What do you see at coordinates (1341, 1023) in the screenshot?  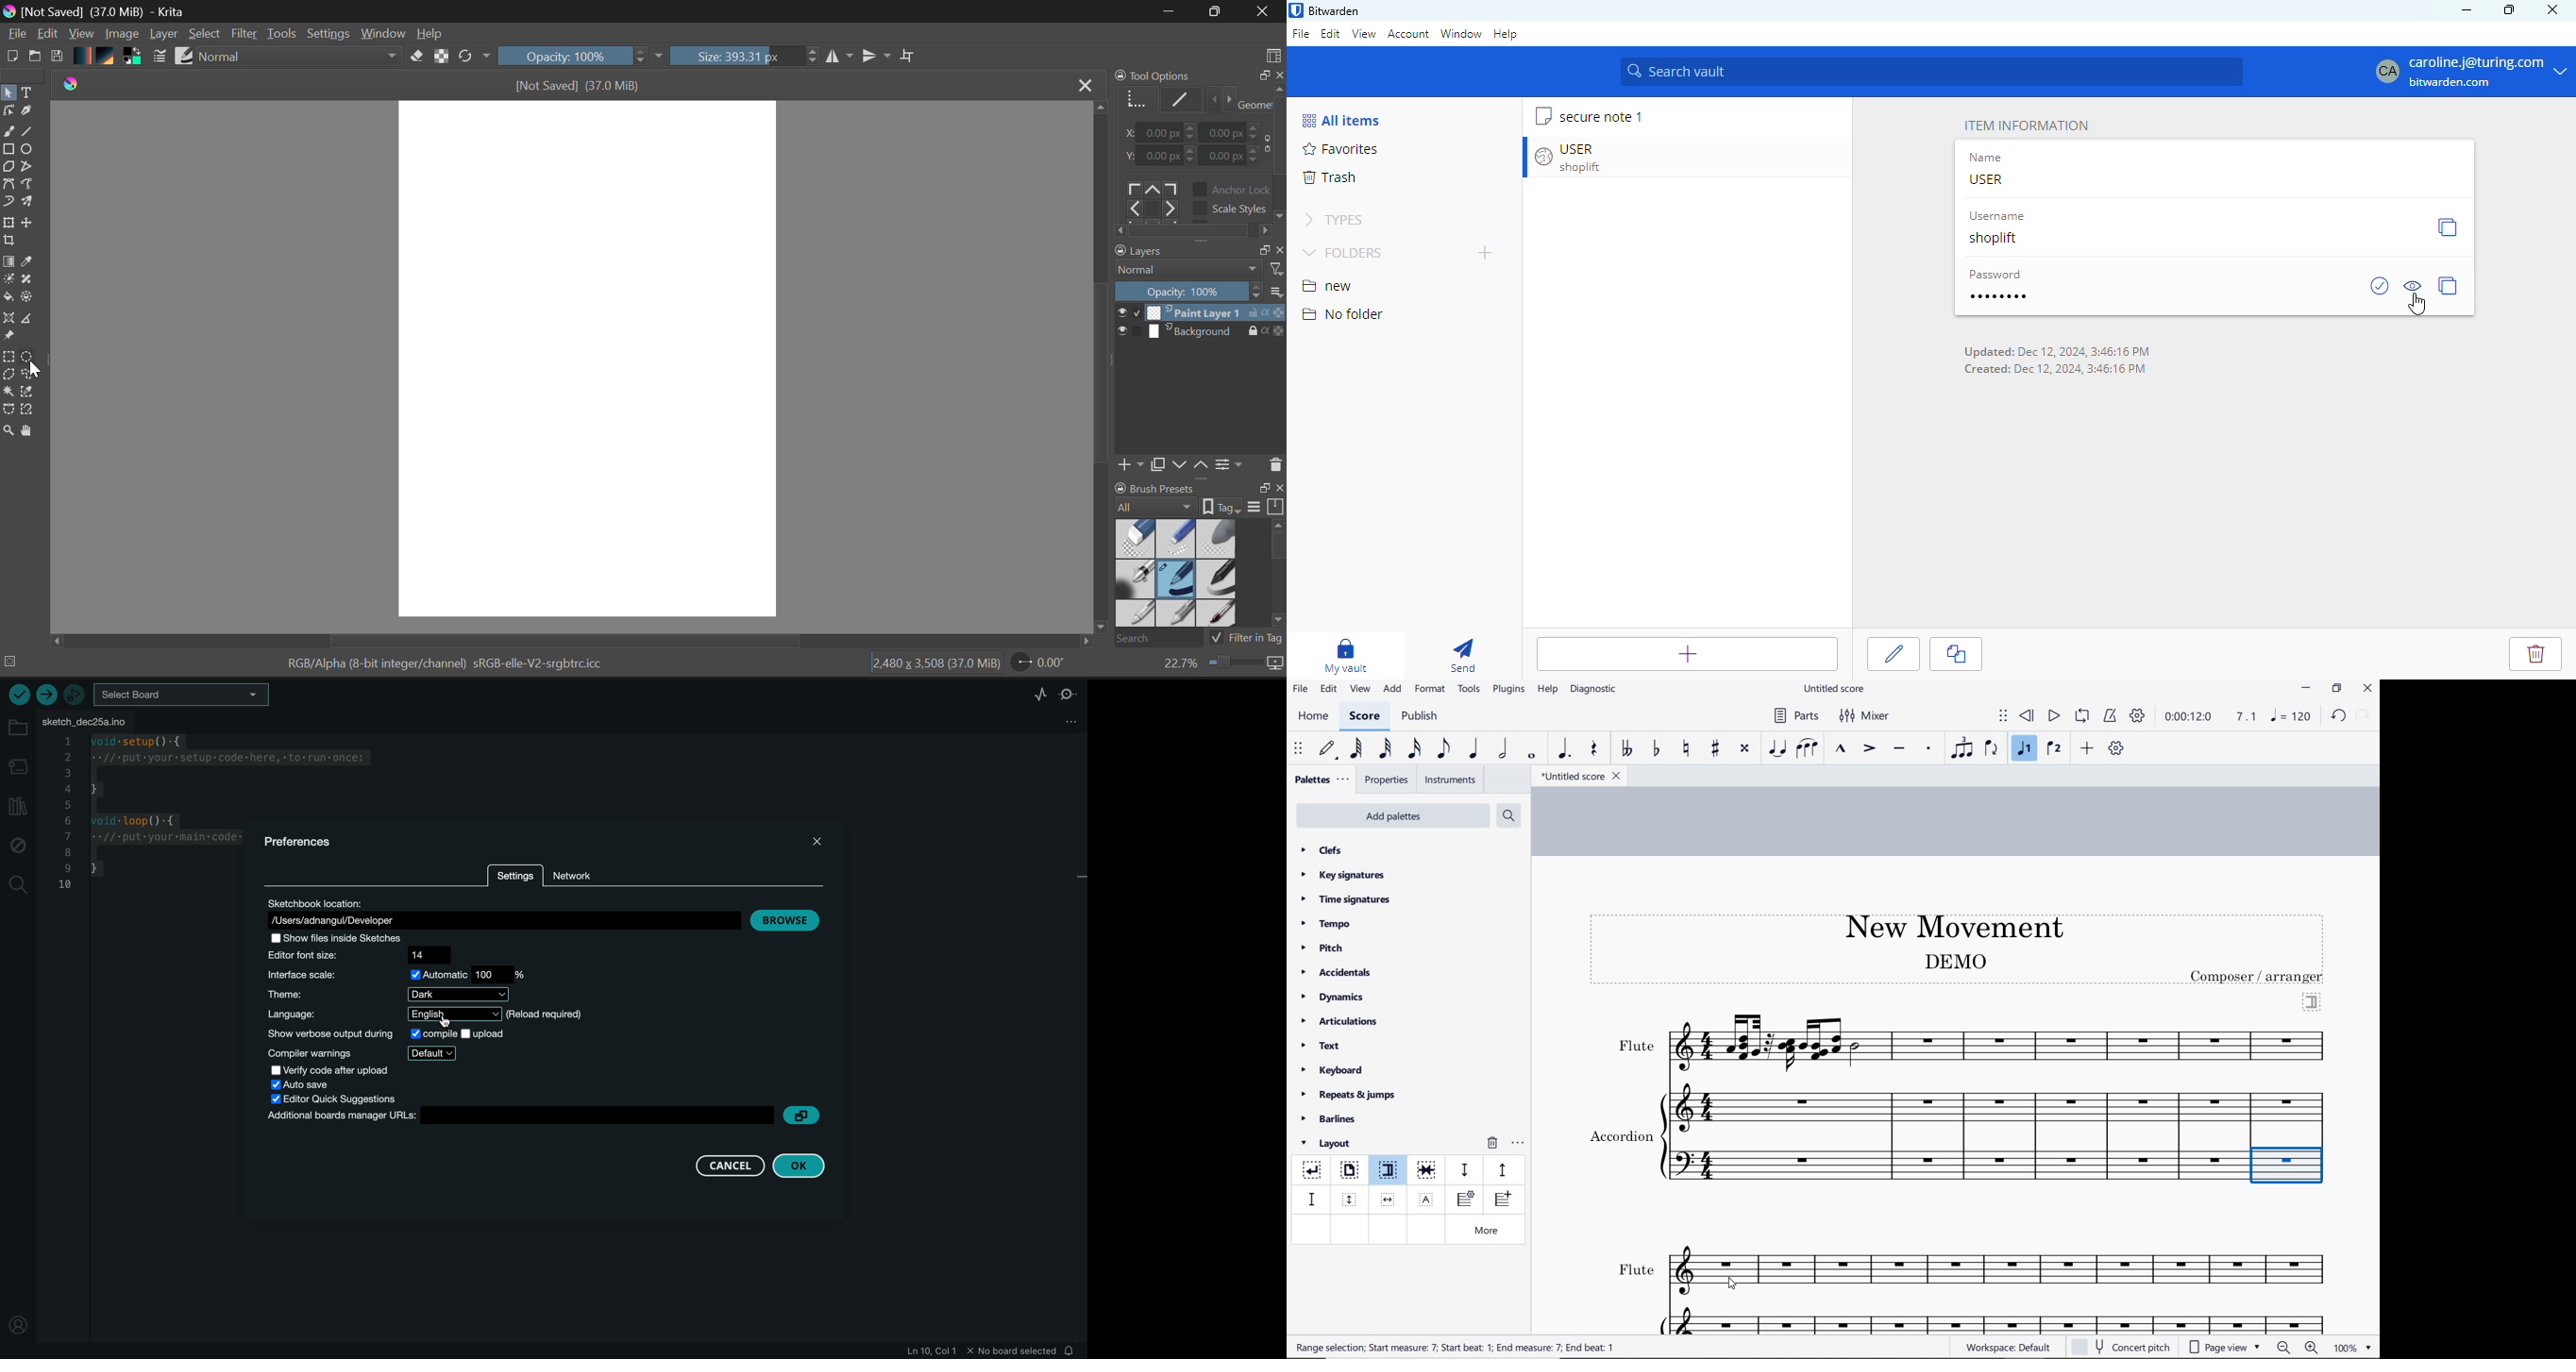 I see `articulations` at bounding box center [1341, 1023].